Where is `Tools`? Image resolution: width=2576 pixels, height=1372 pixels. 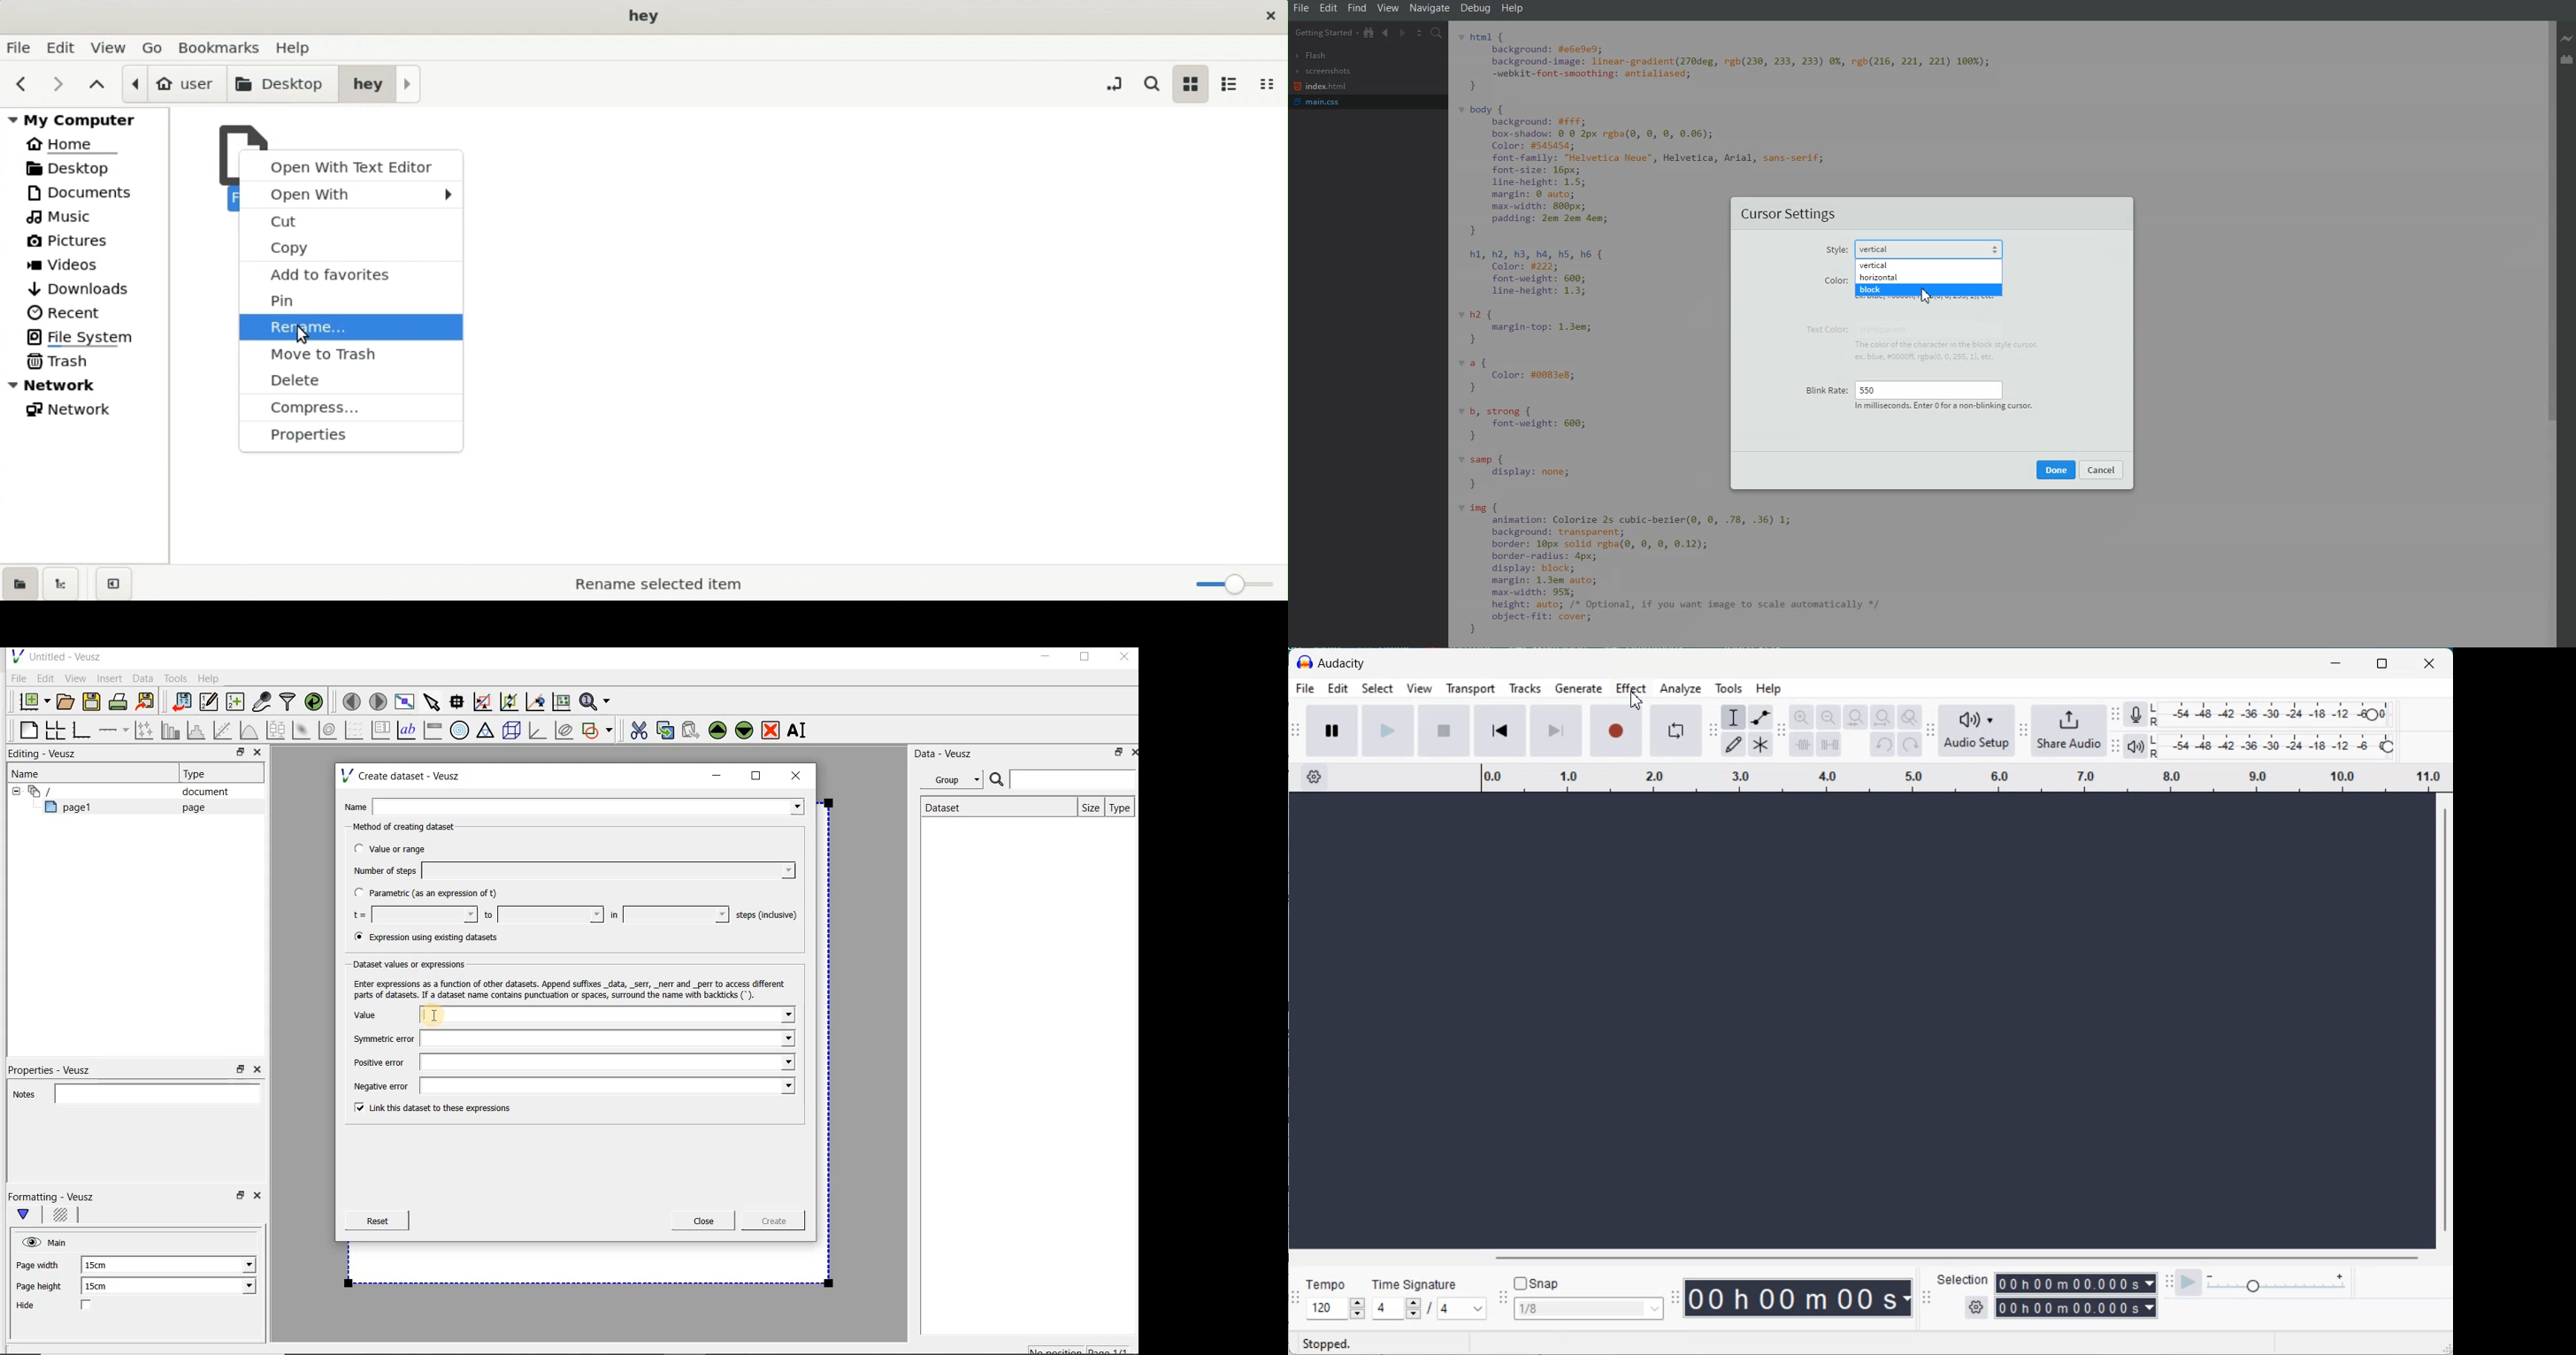
Tools is located at coordinates (1728, 688).